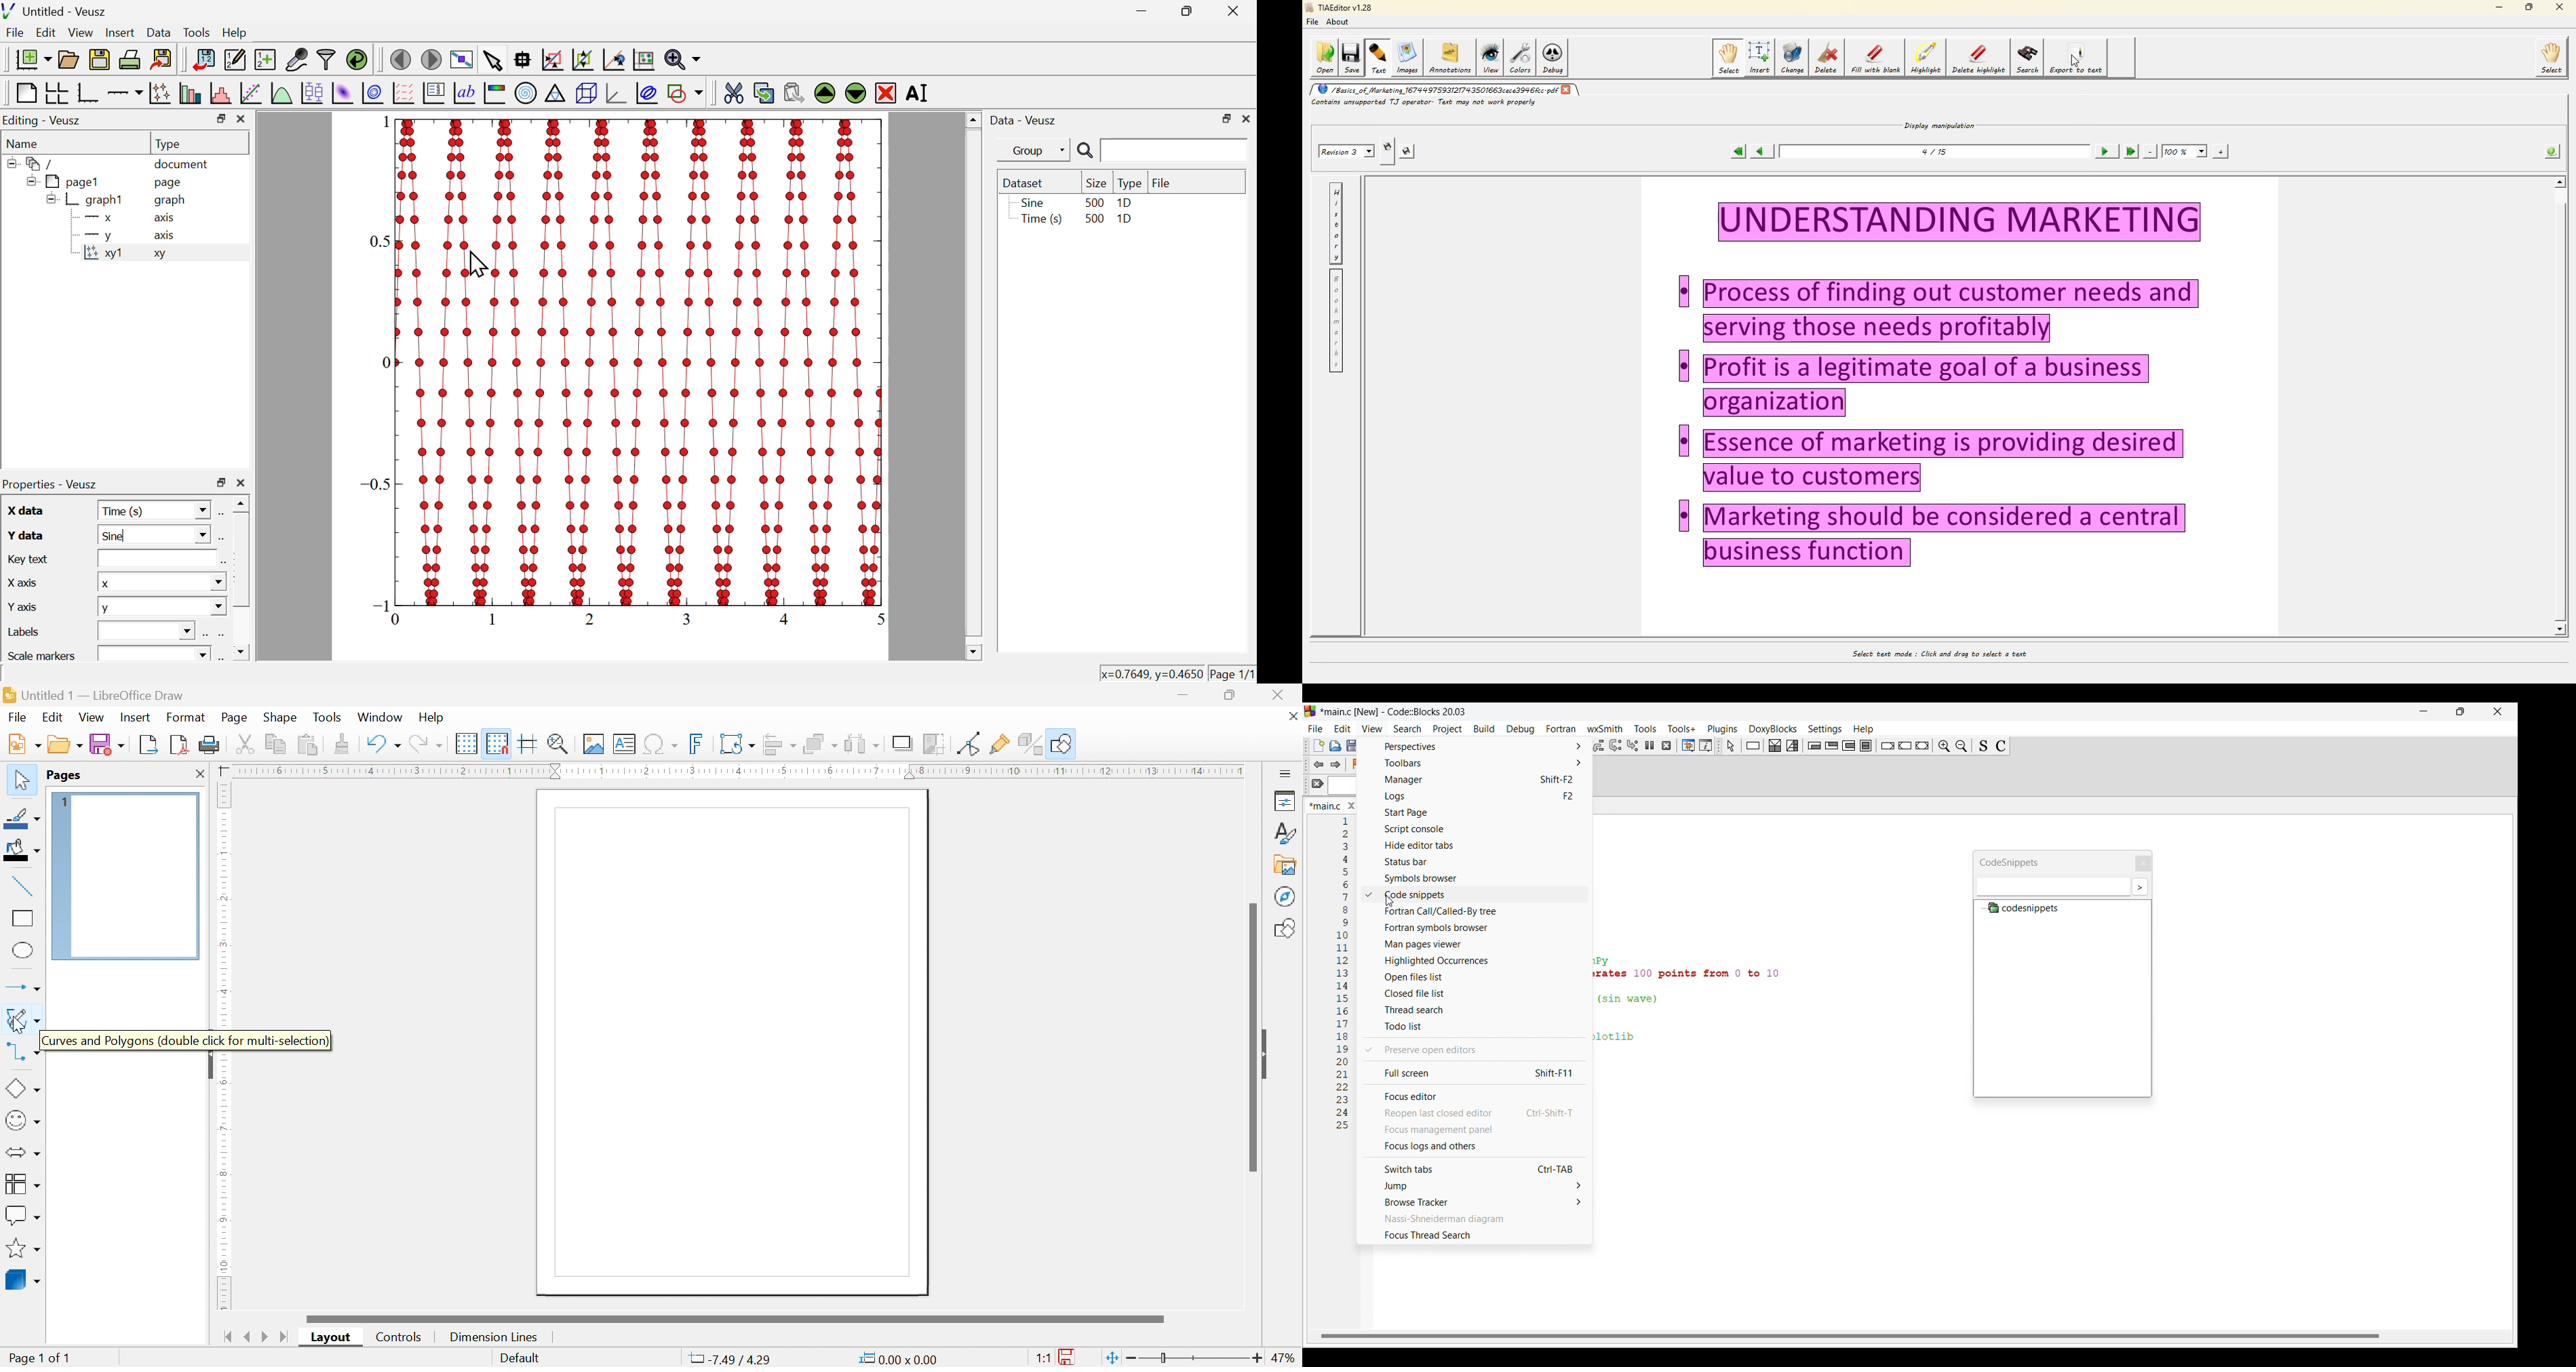 The width and height of the screenshot is (2576, 1372). Describe the element at coordinates (1705, 746) in the screenshot. I see `Various info` at that location.